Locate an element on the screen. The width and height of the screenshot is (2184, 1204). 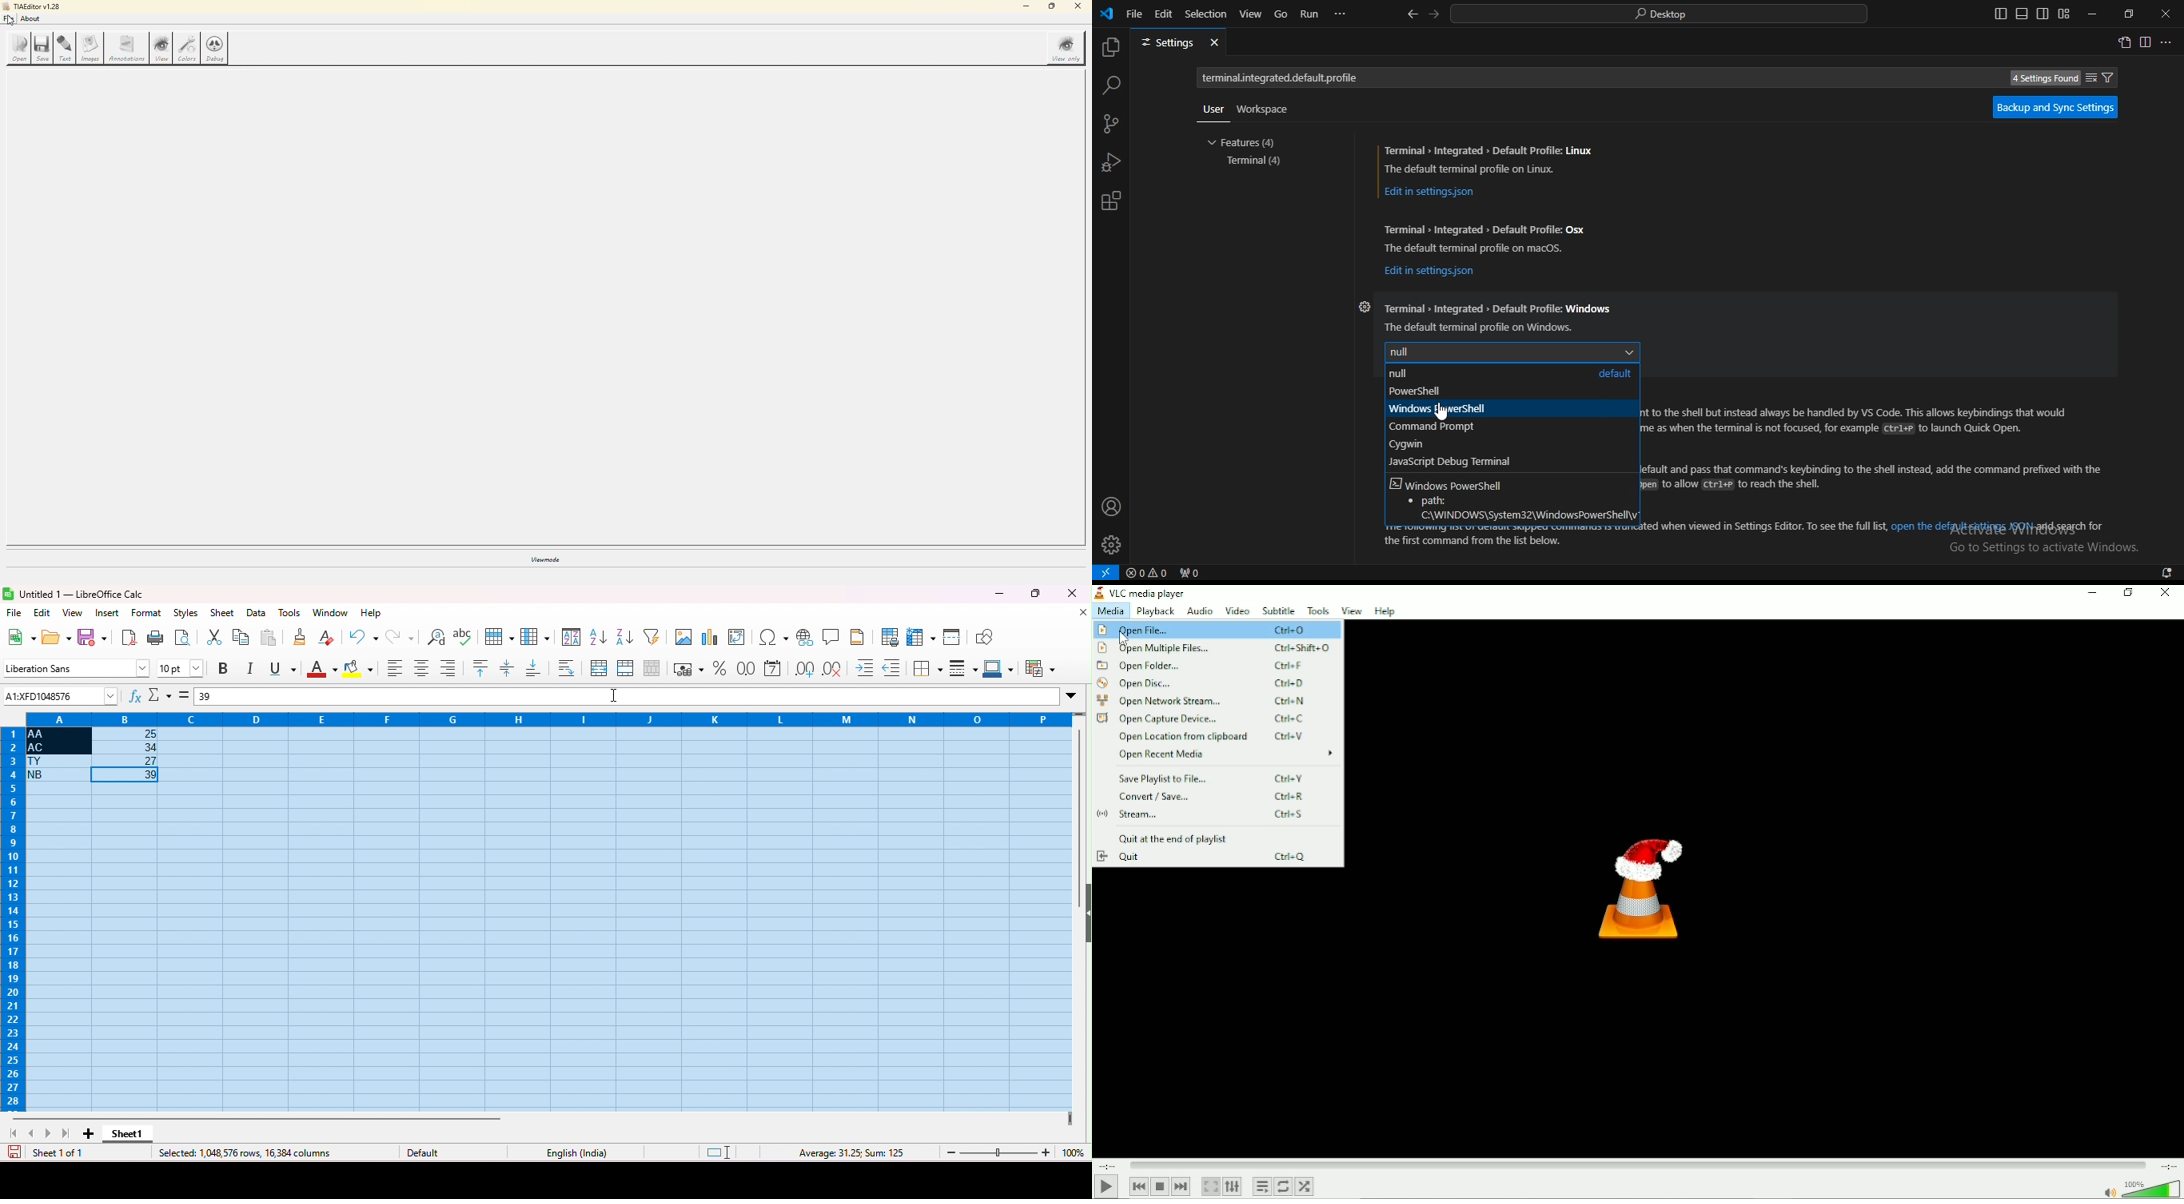
Play is located at coordinates (1107, 1187).